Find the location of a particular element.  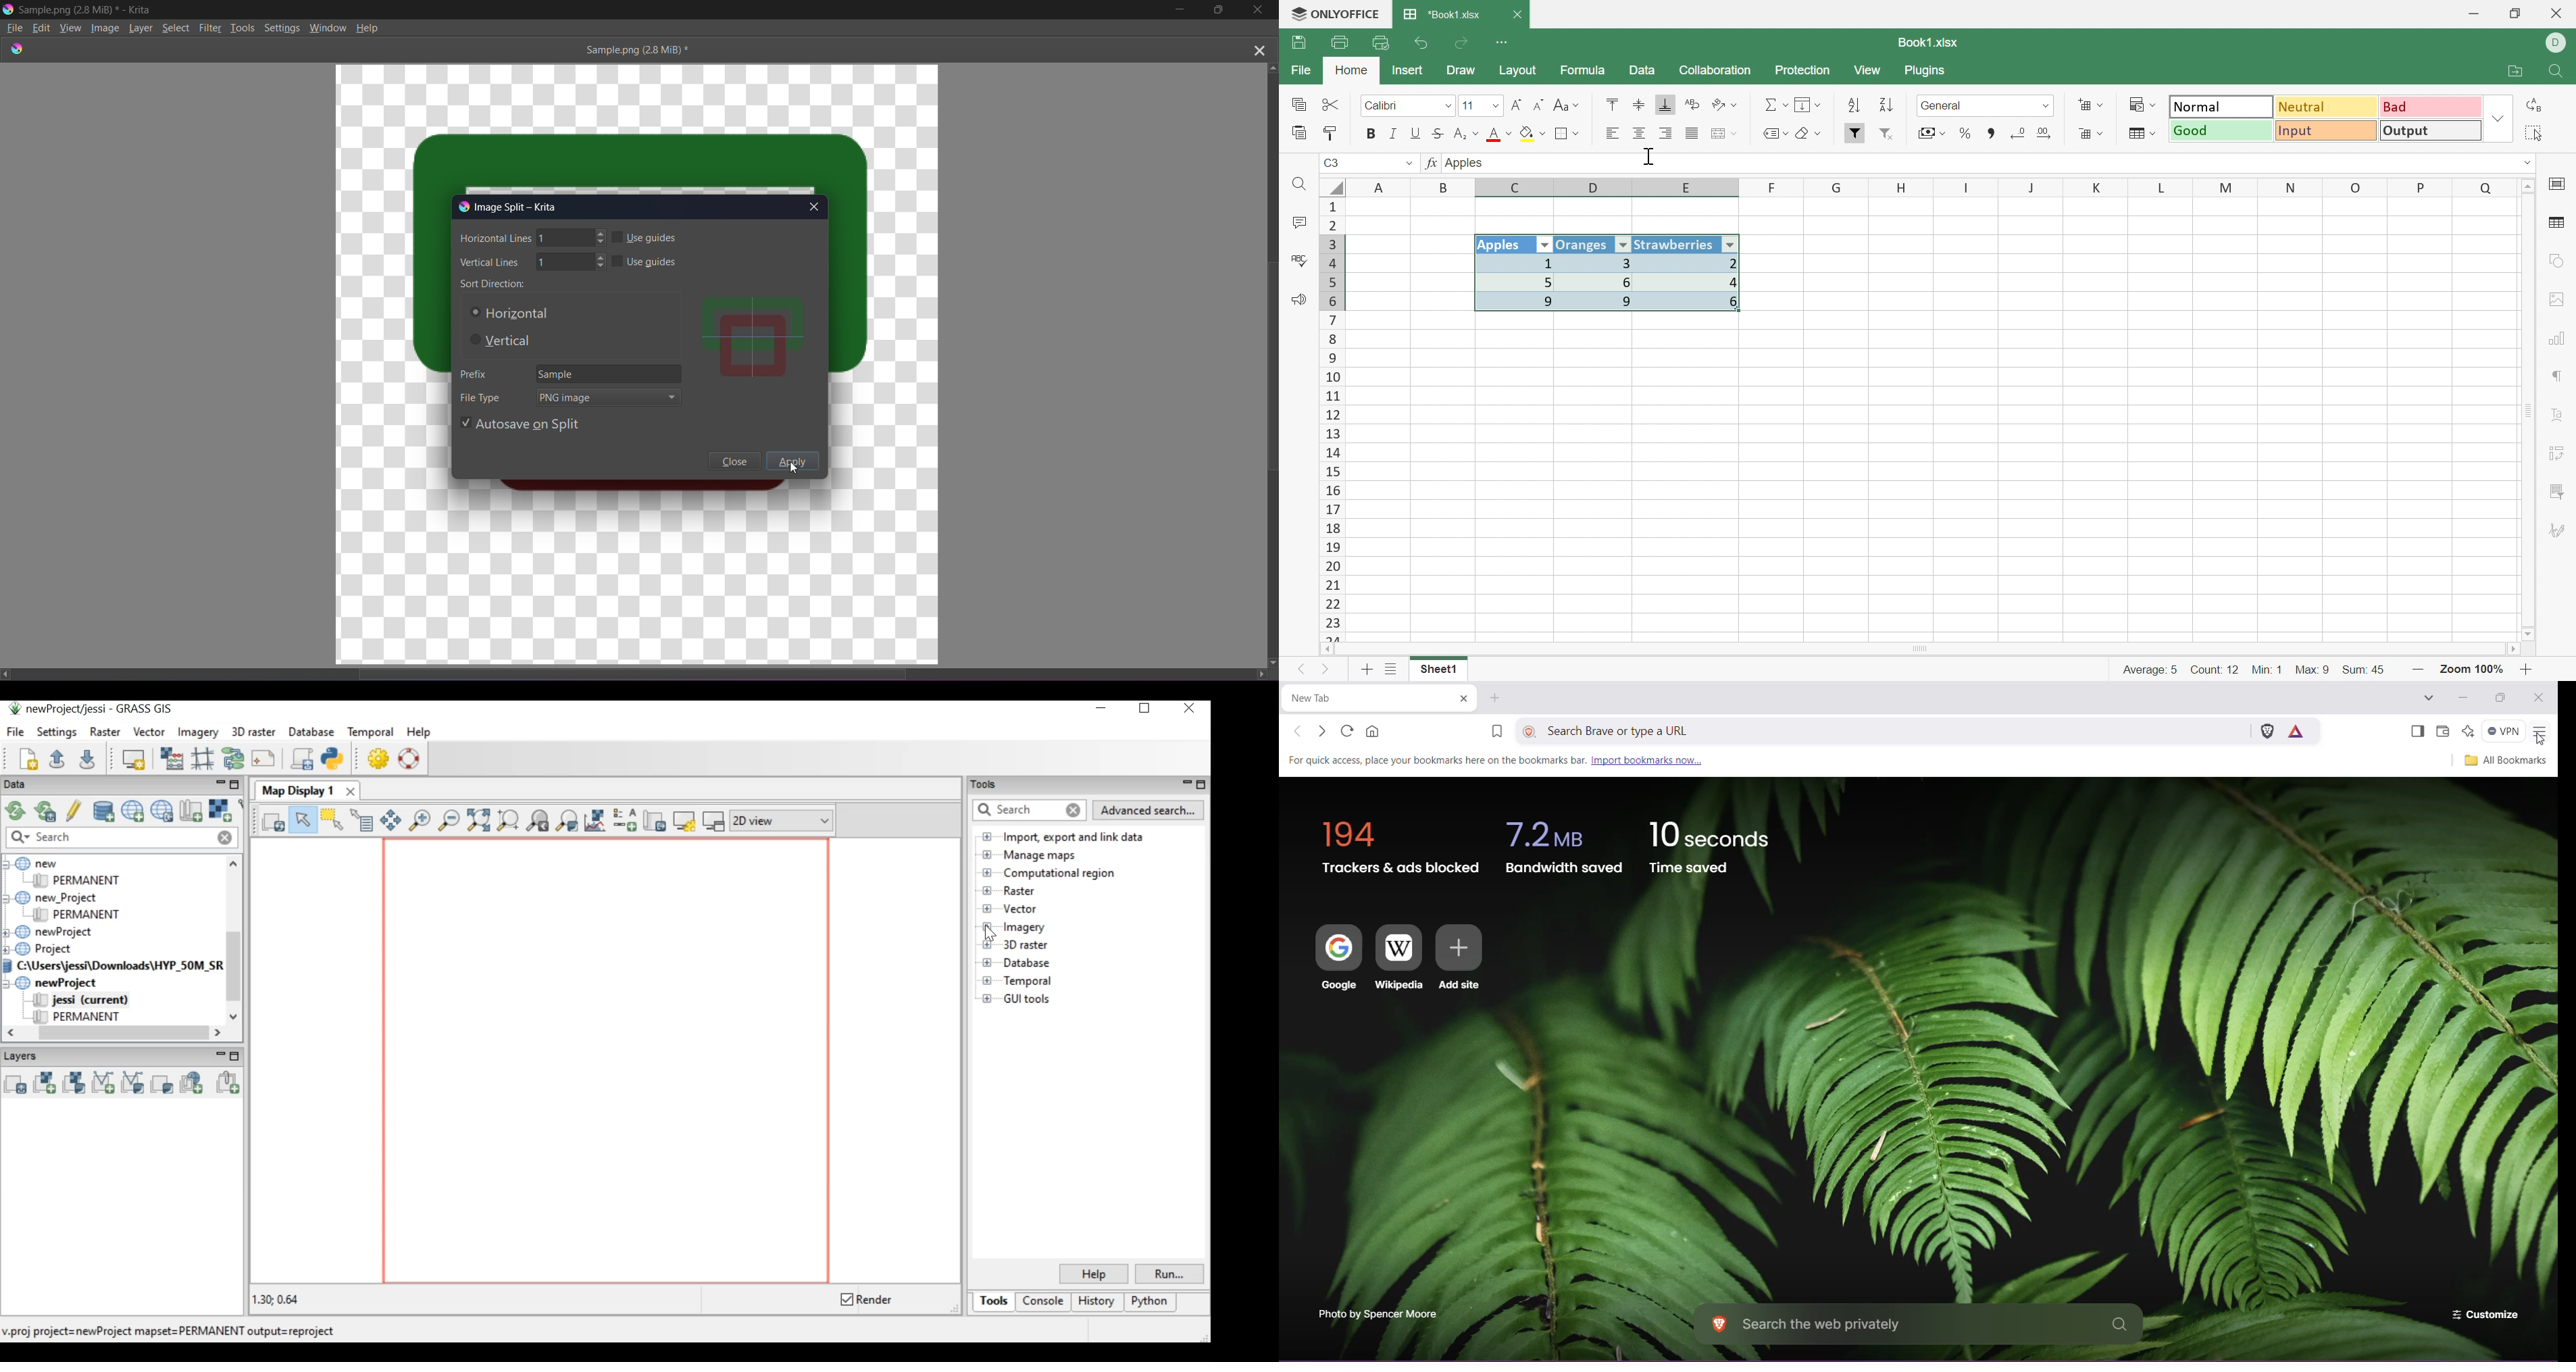

Sample is located at coordinates (610, 372).